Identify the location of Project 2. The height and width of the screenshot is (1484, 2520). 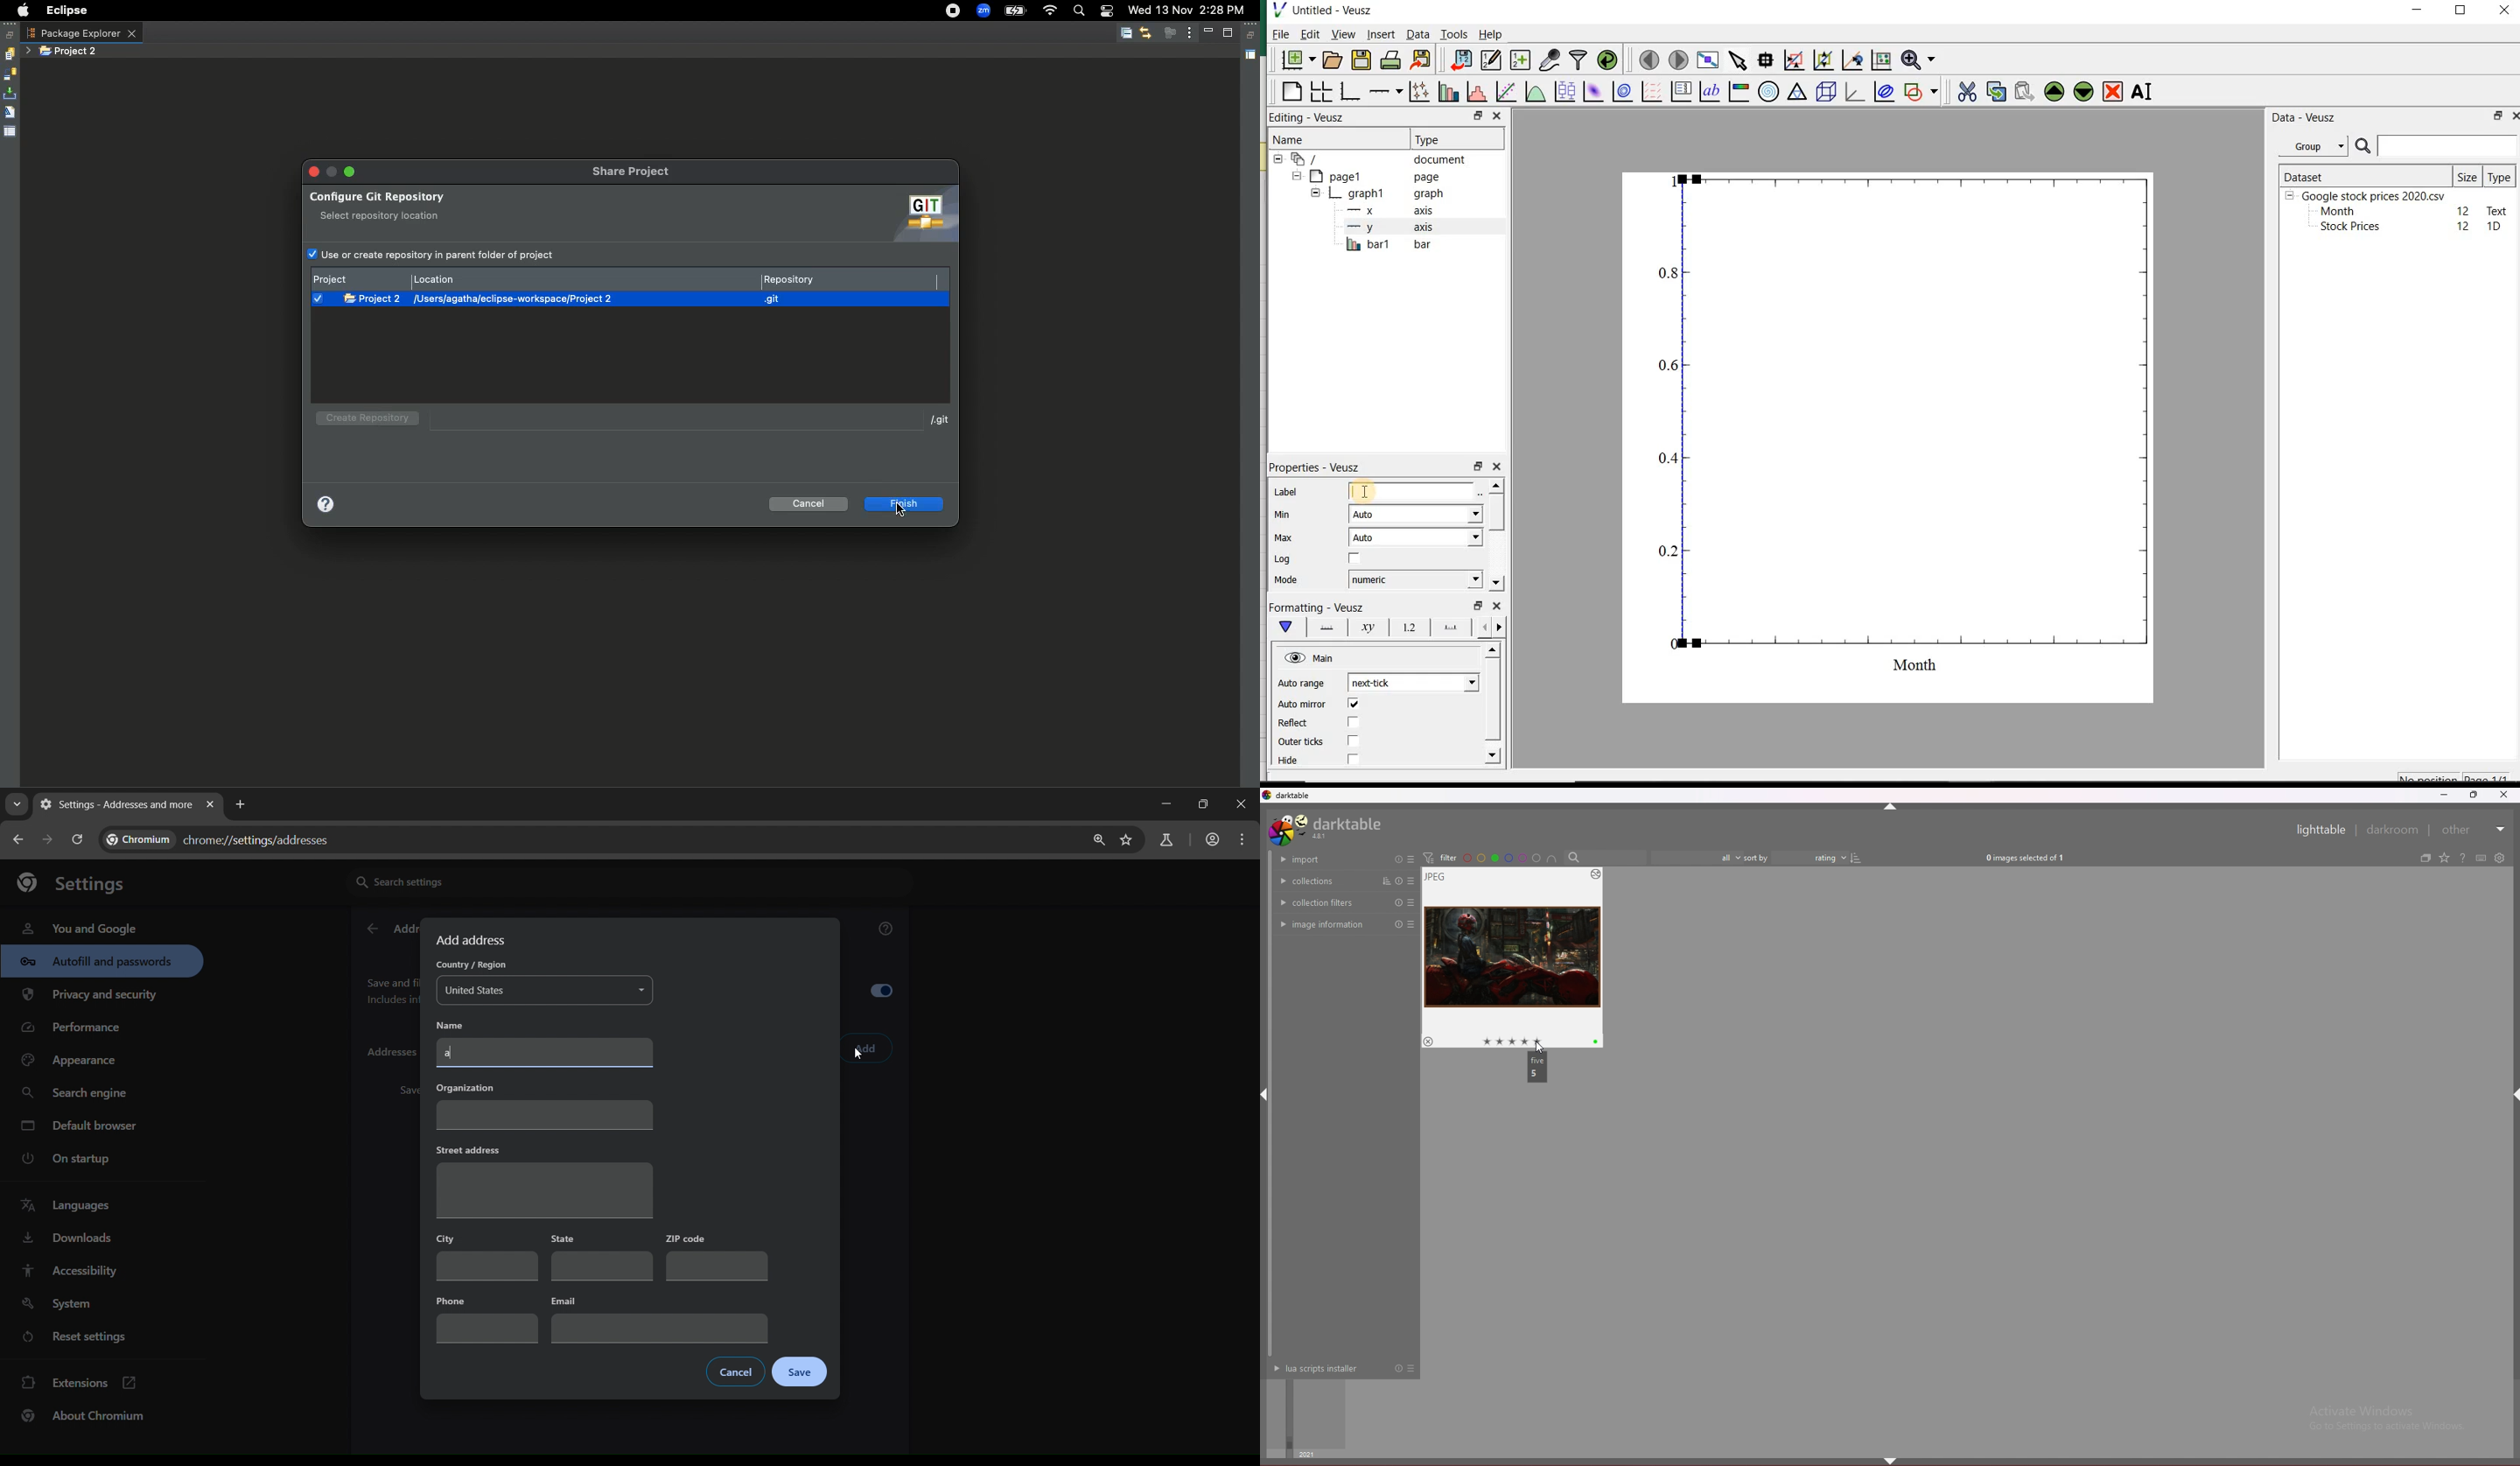
(70, 52).